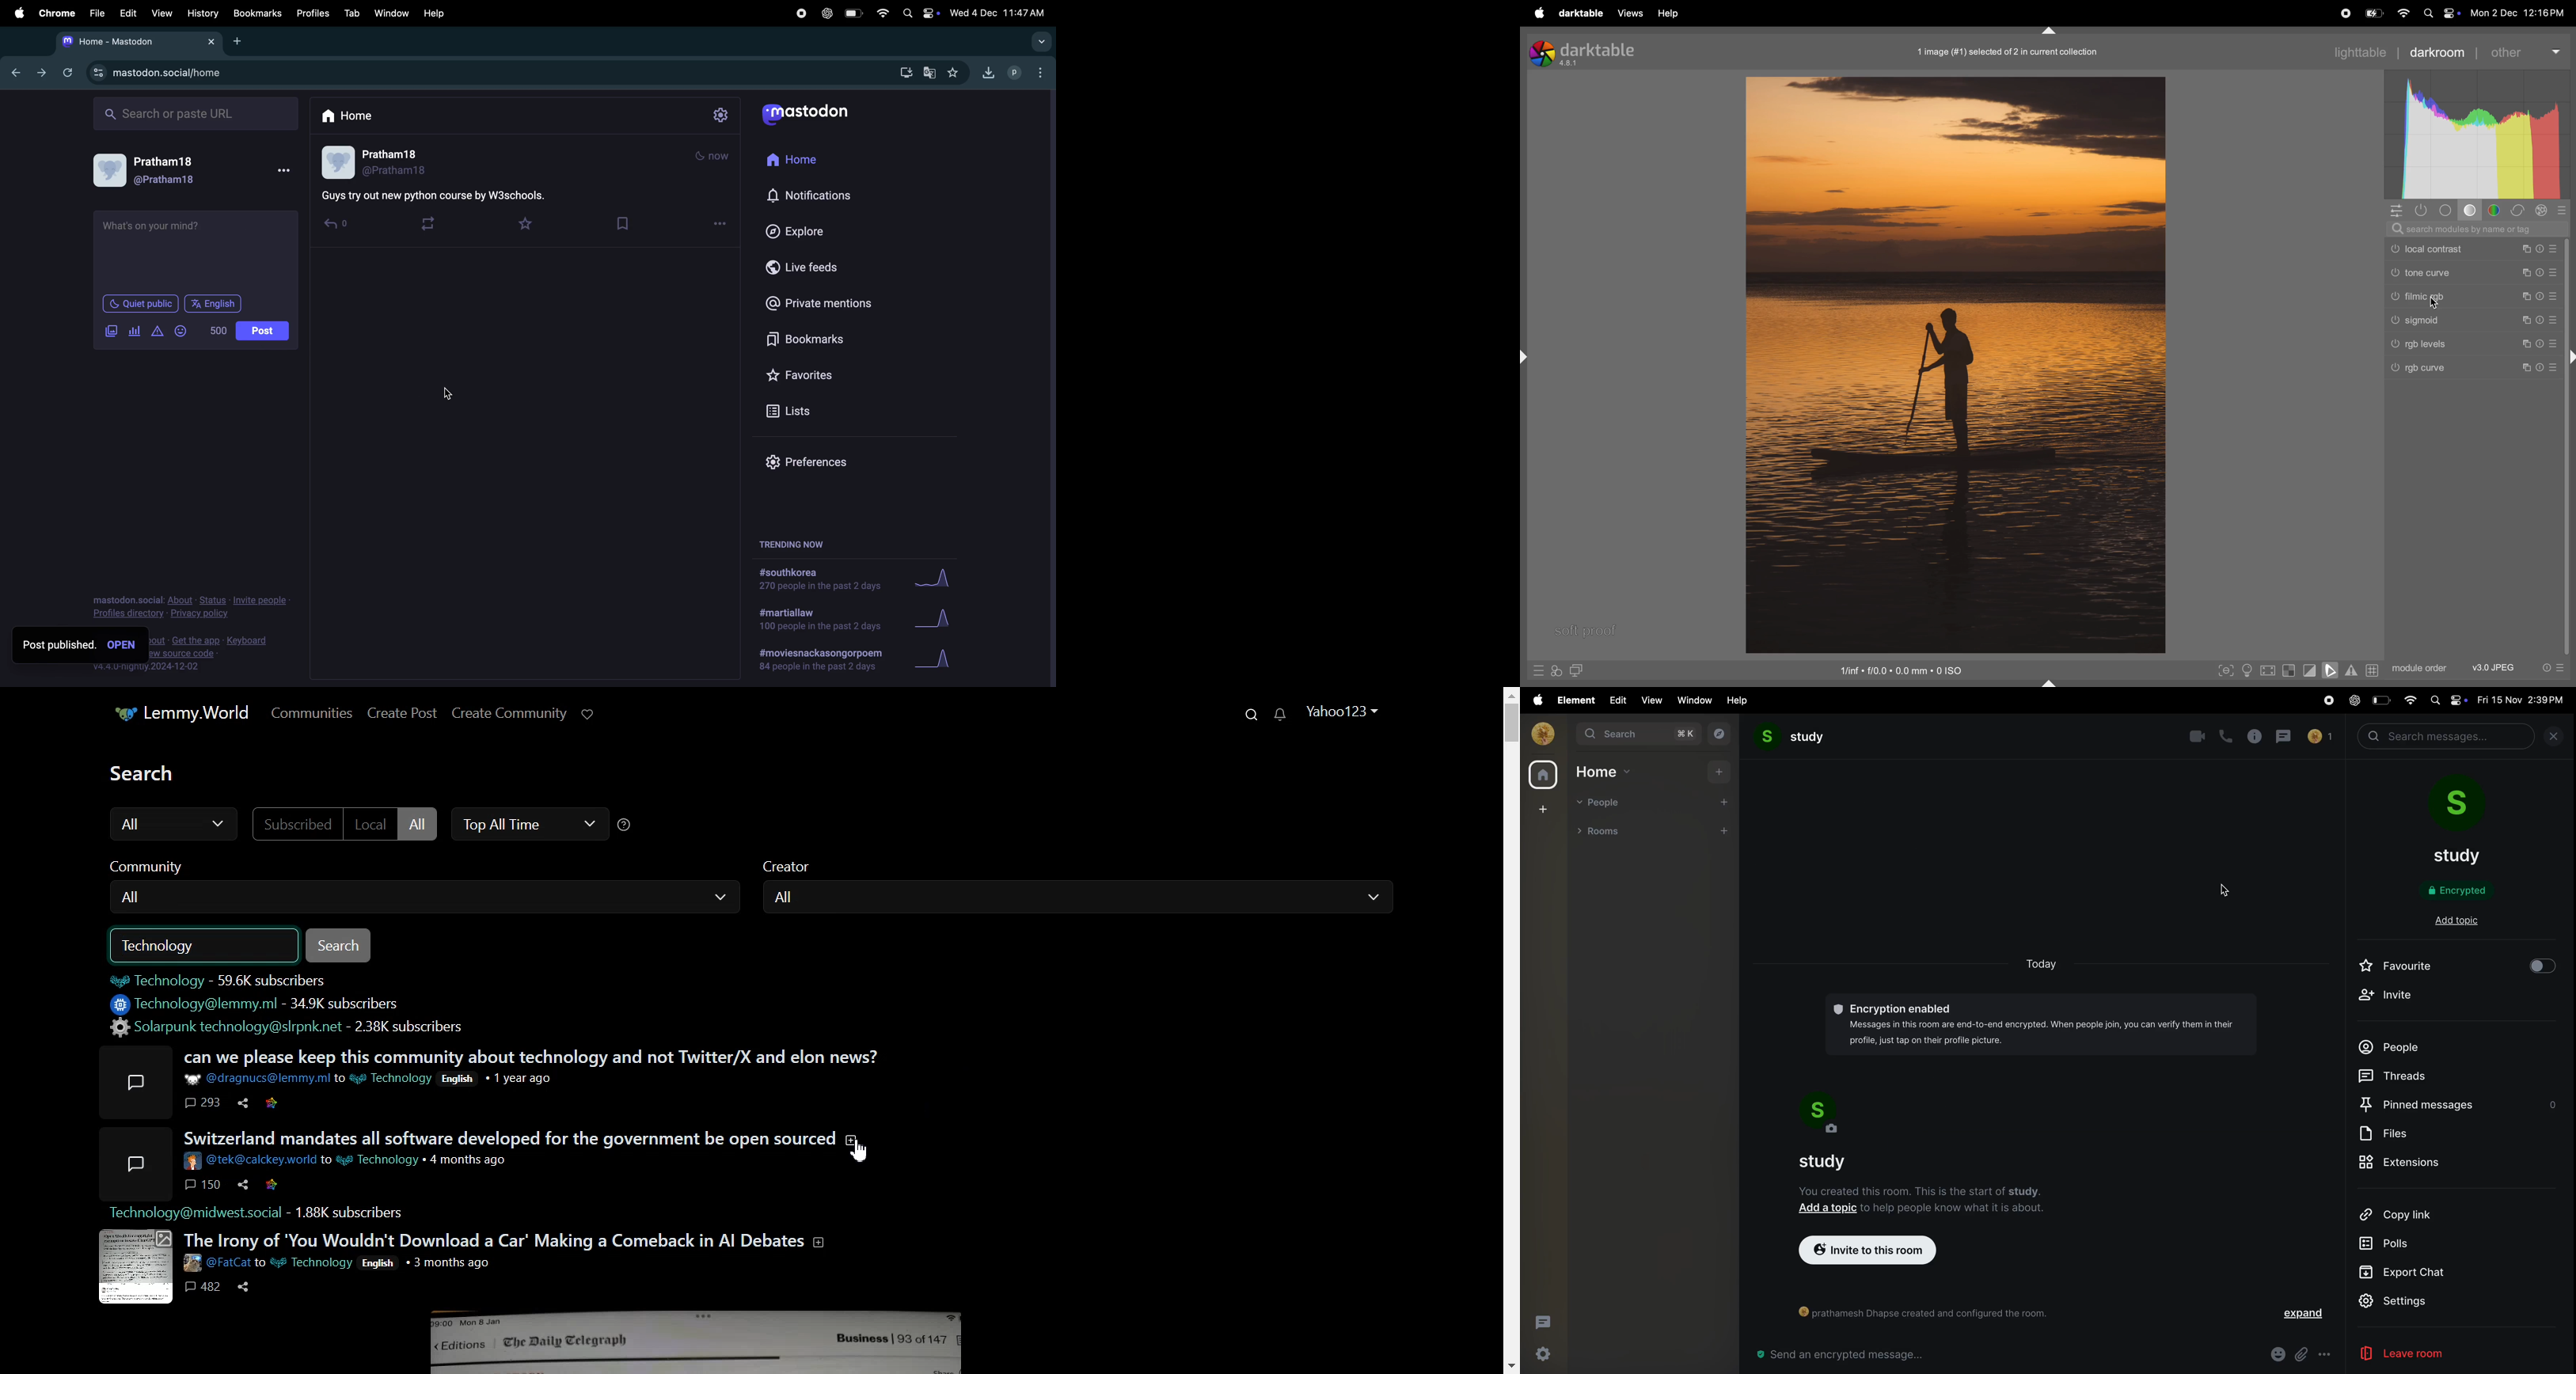 This screenshot has height=1400, width=2576. I want to click on encryption status, so click(2464, 891).